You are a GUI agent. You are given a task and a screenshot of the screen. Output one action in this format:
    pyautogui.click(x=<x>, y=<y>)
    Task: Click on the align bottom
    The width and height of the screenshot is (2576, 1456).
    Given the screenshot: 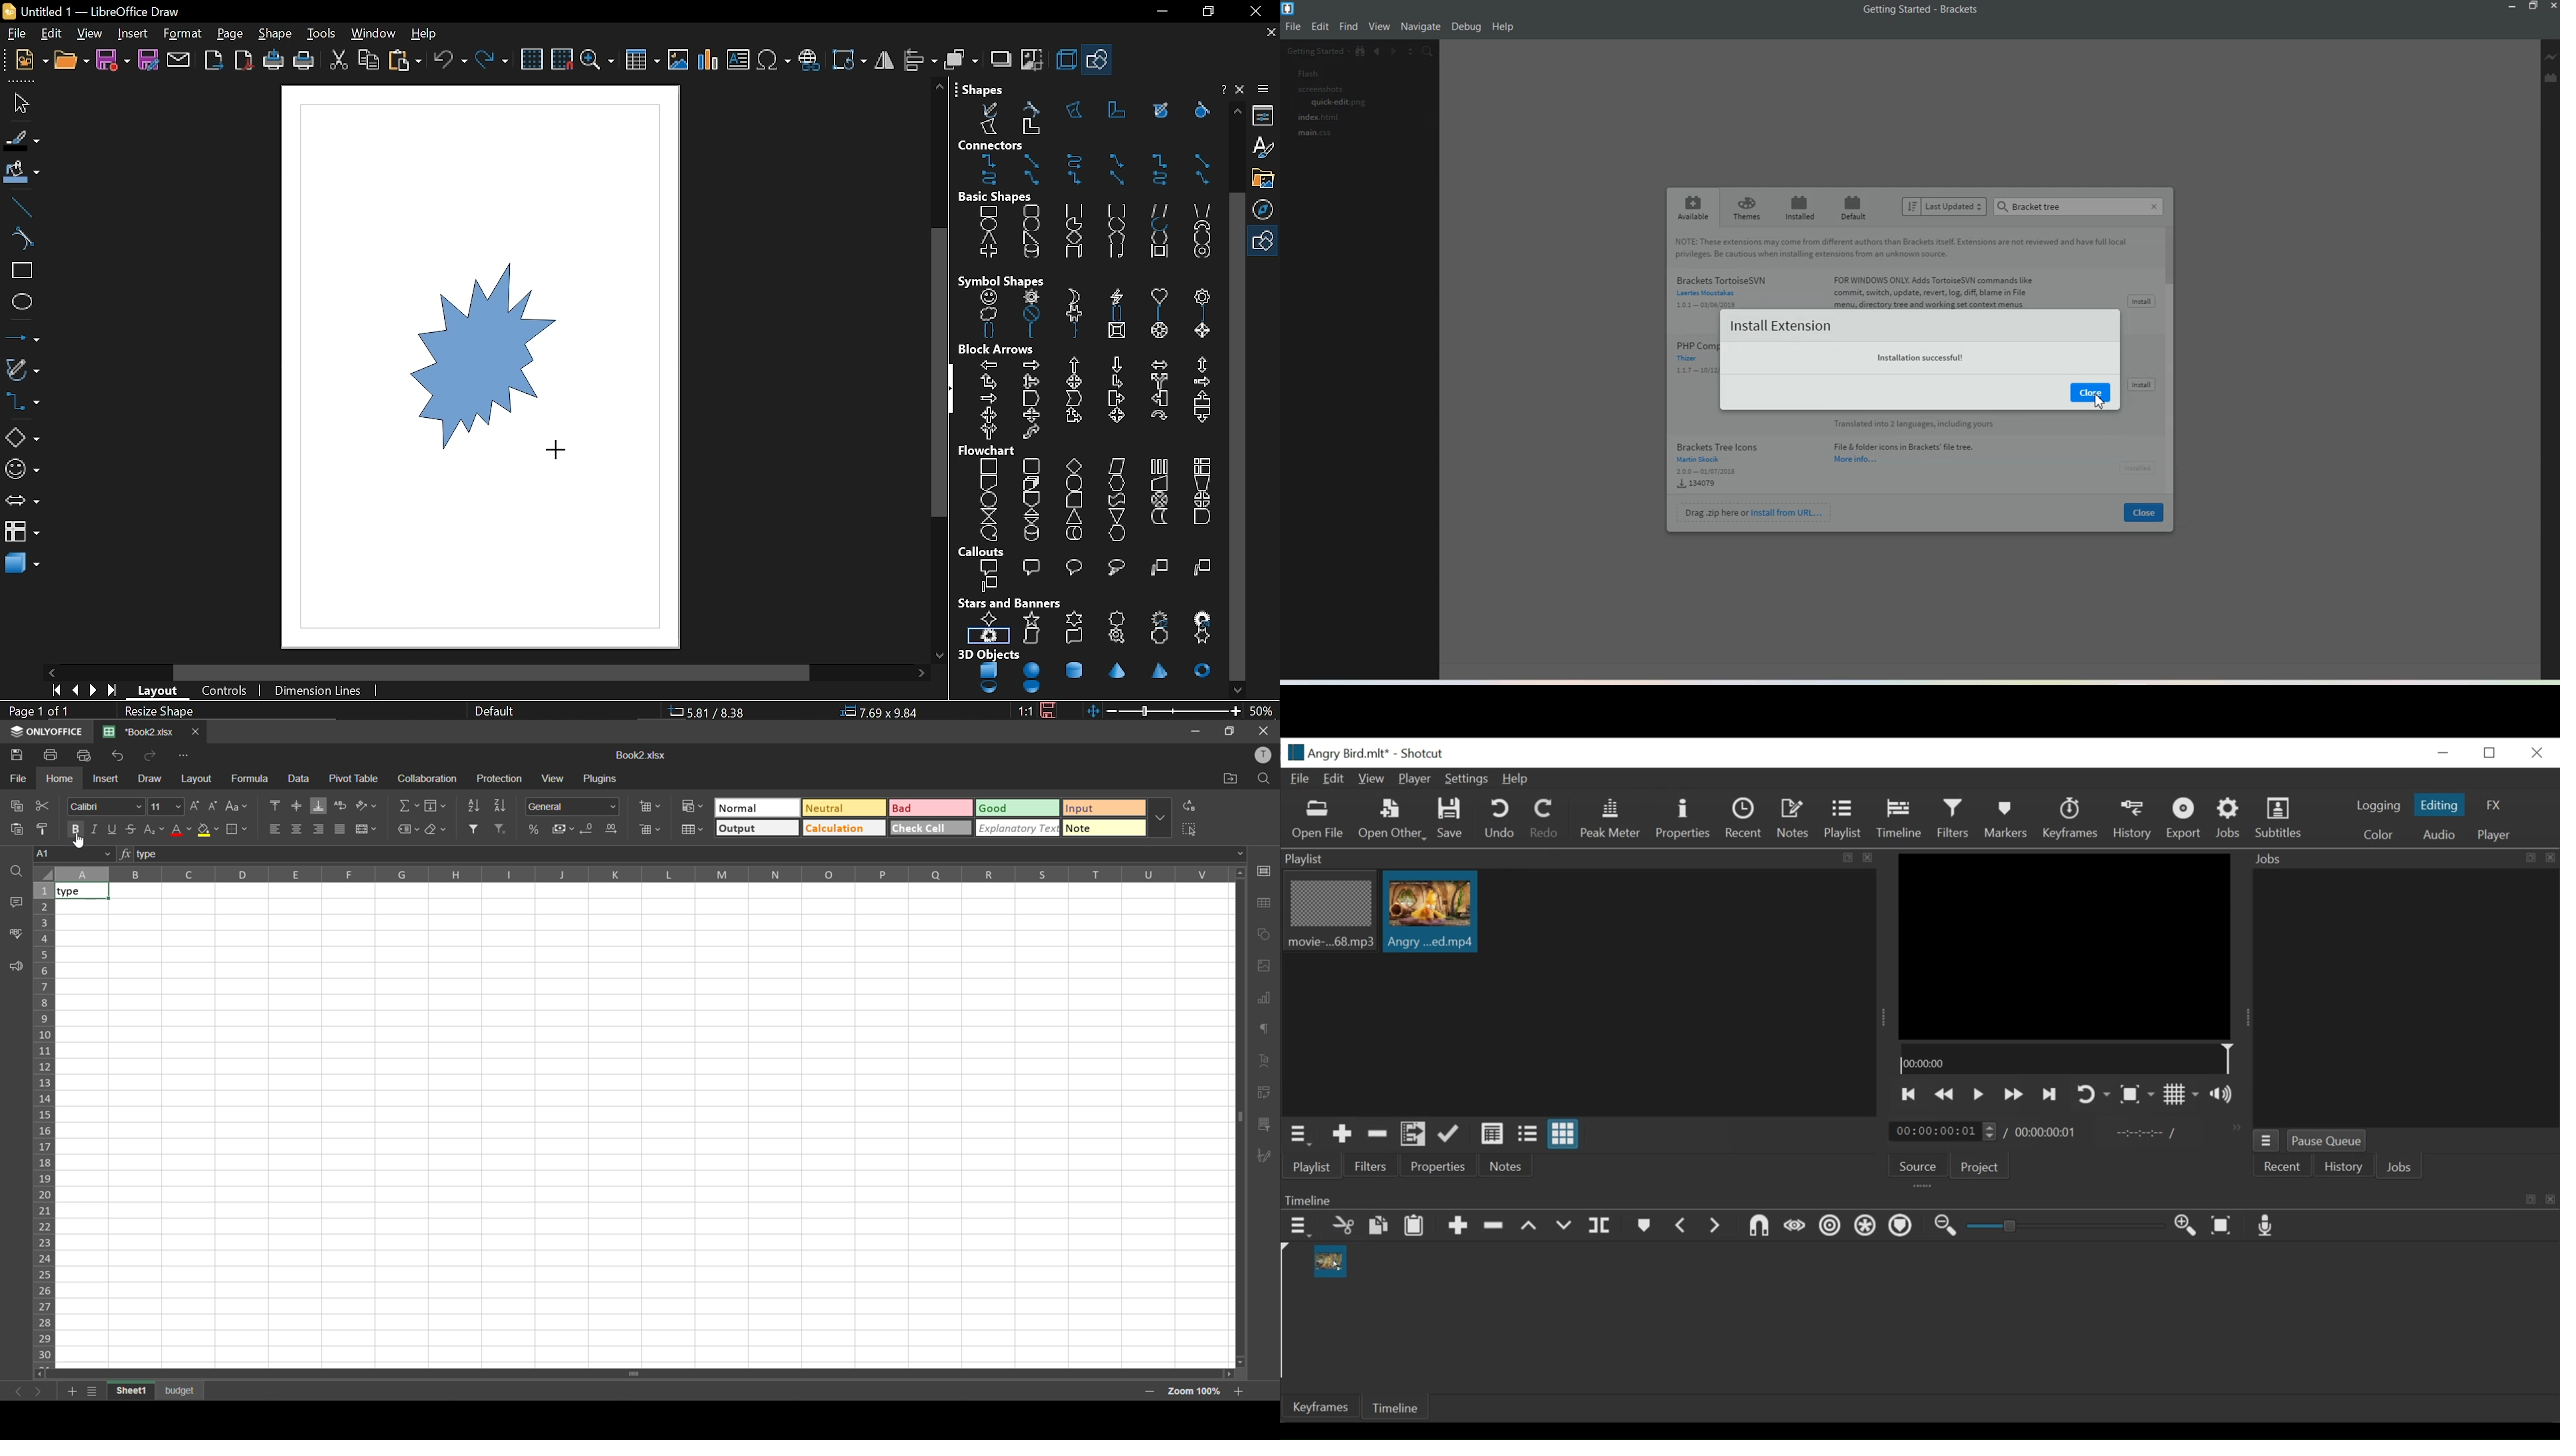 What is the action you would take?
    pyautogui.click(x=319, y=807)
    